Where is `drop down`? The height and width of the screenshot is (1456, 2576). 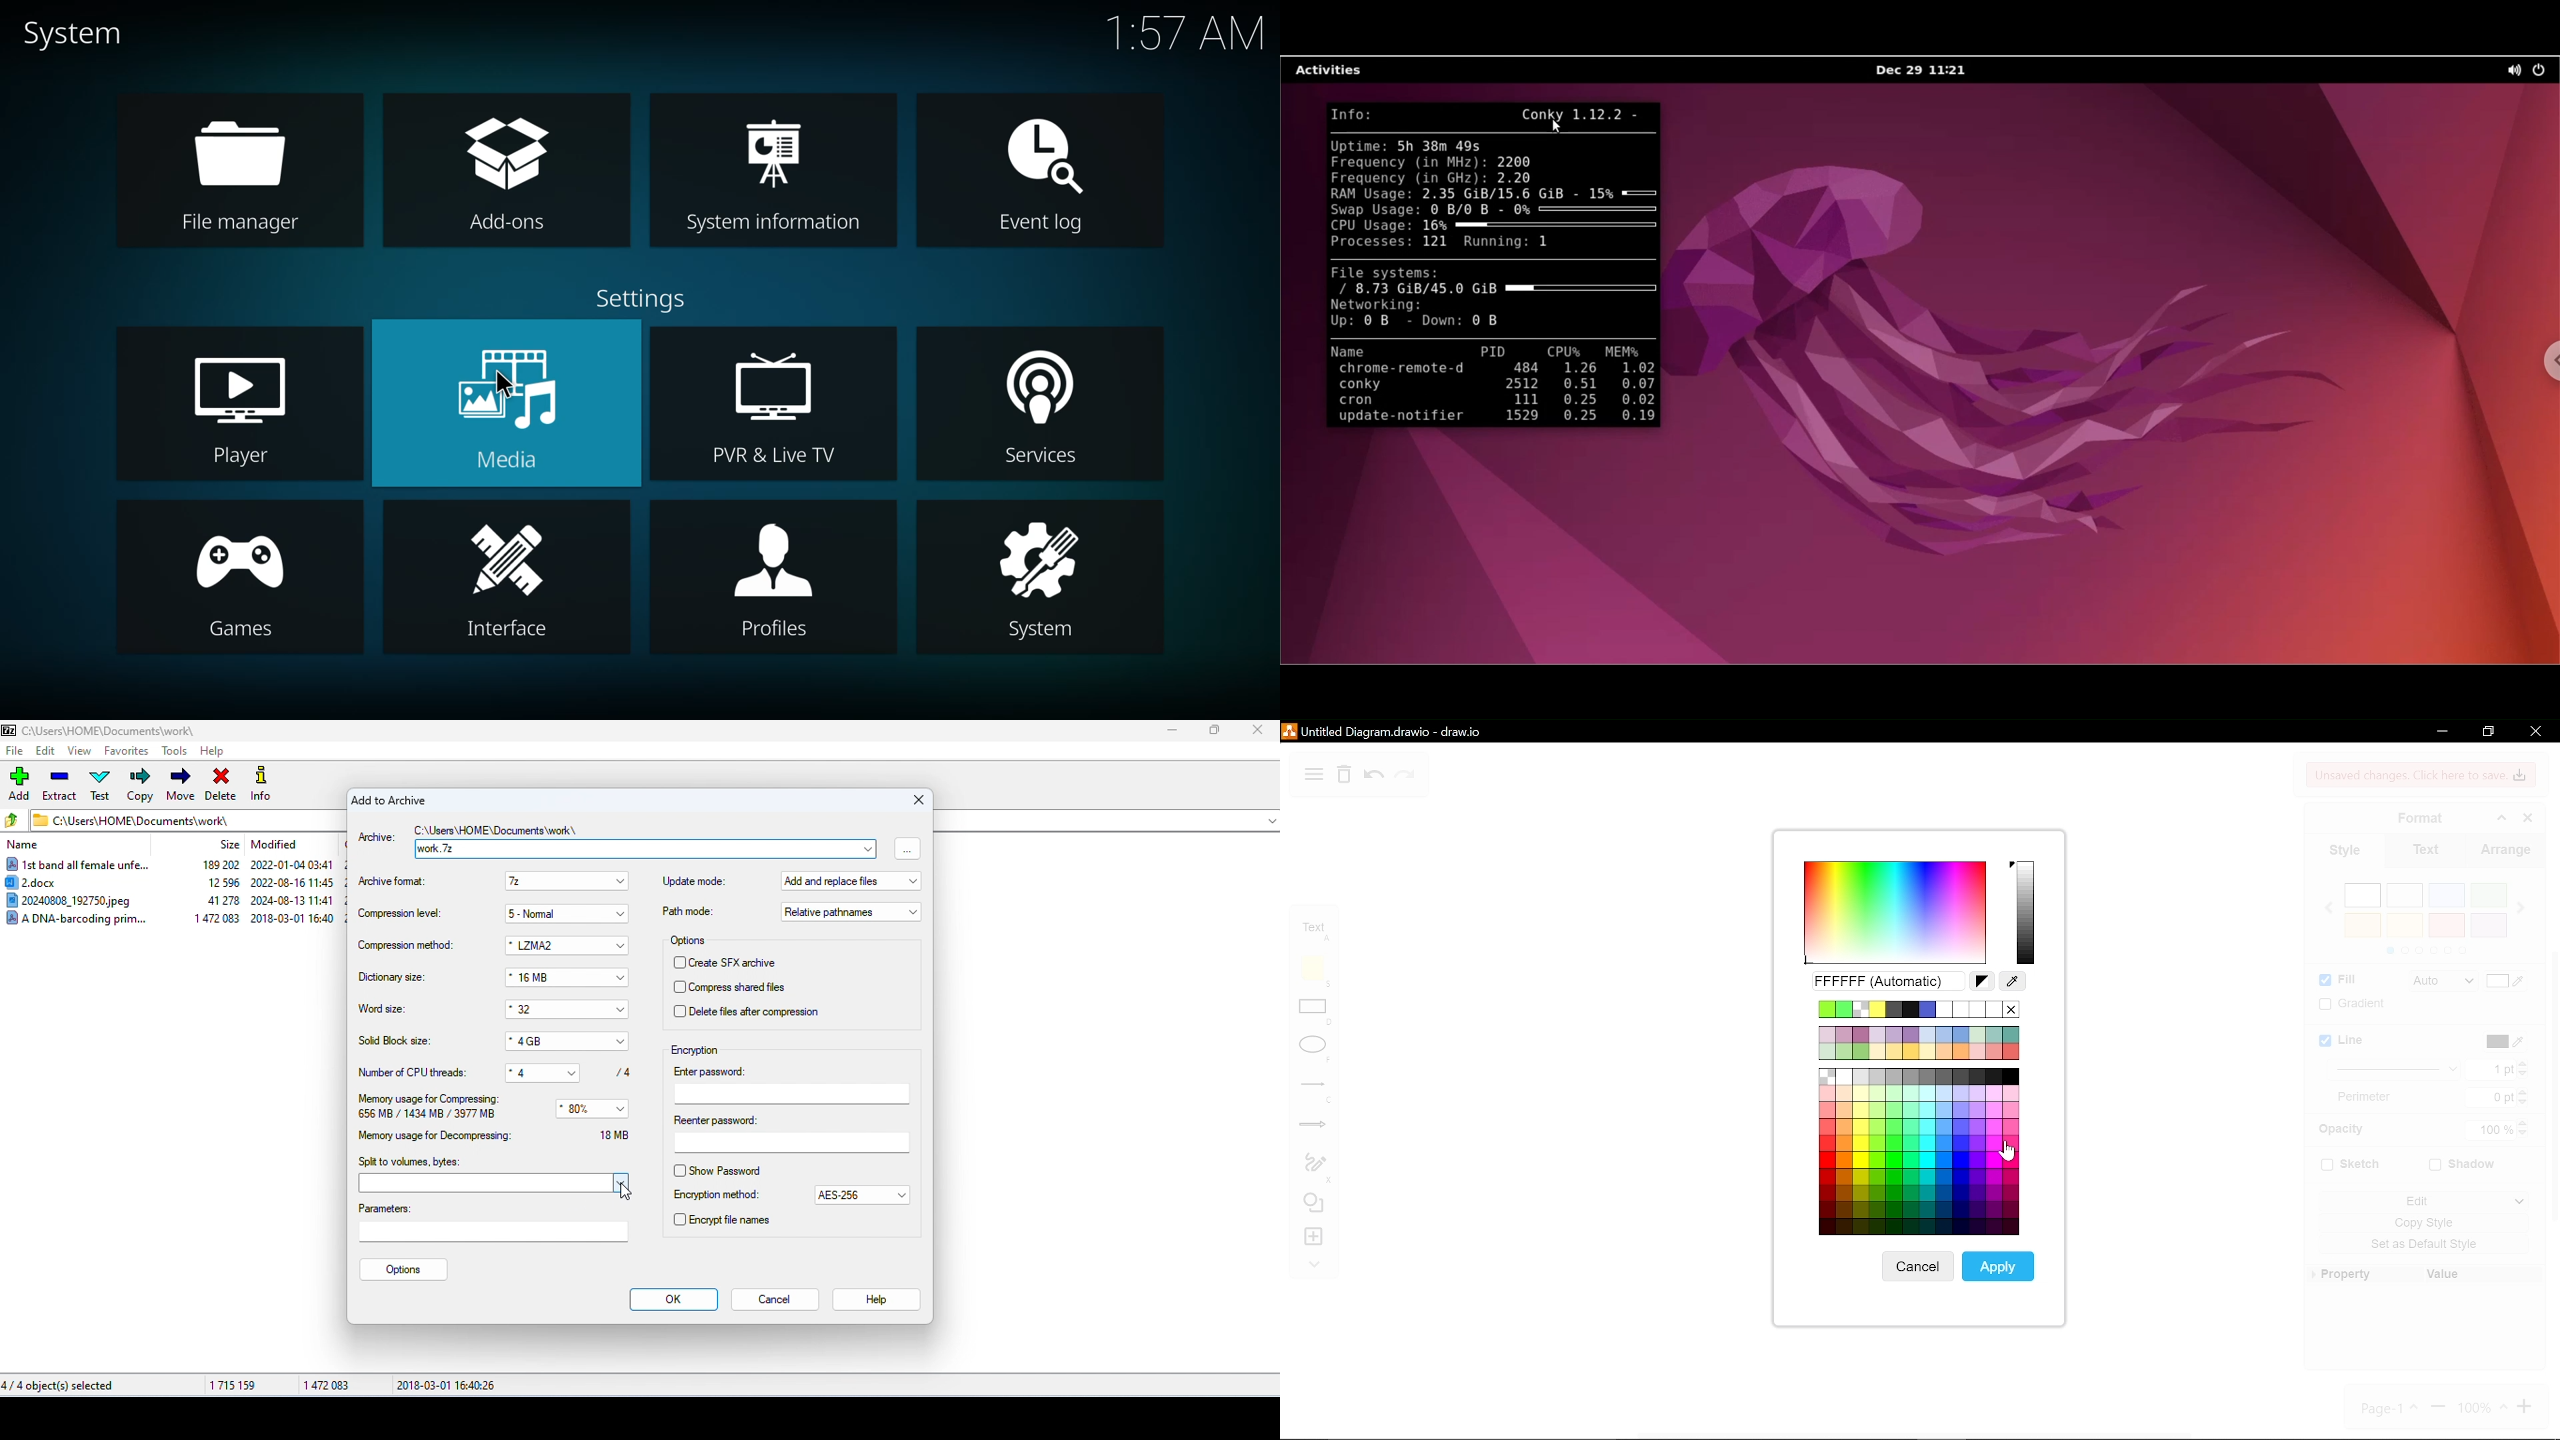 drop down is located at coordinates (578, 1071).